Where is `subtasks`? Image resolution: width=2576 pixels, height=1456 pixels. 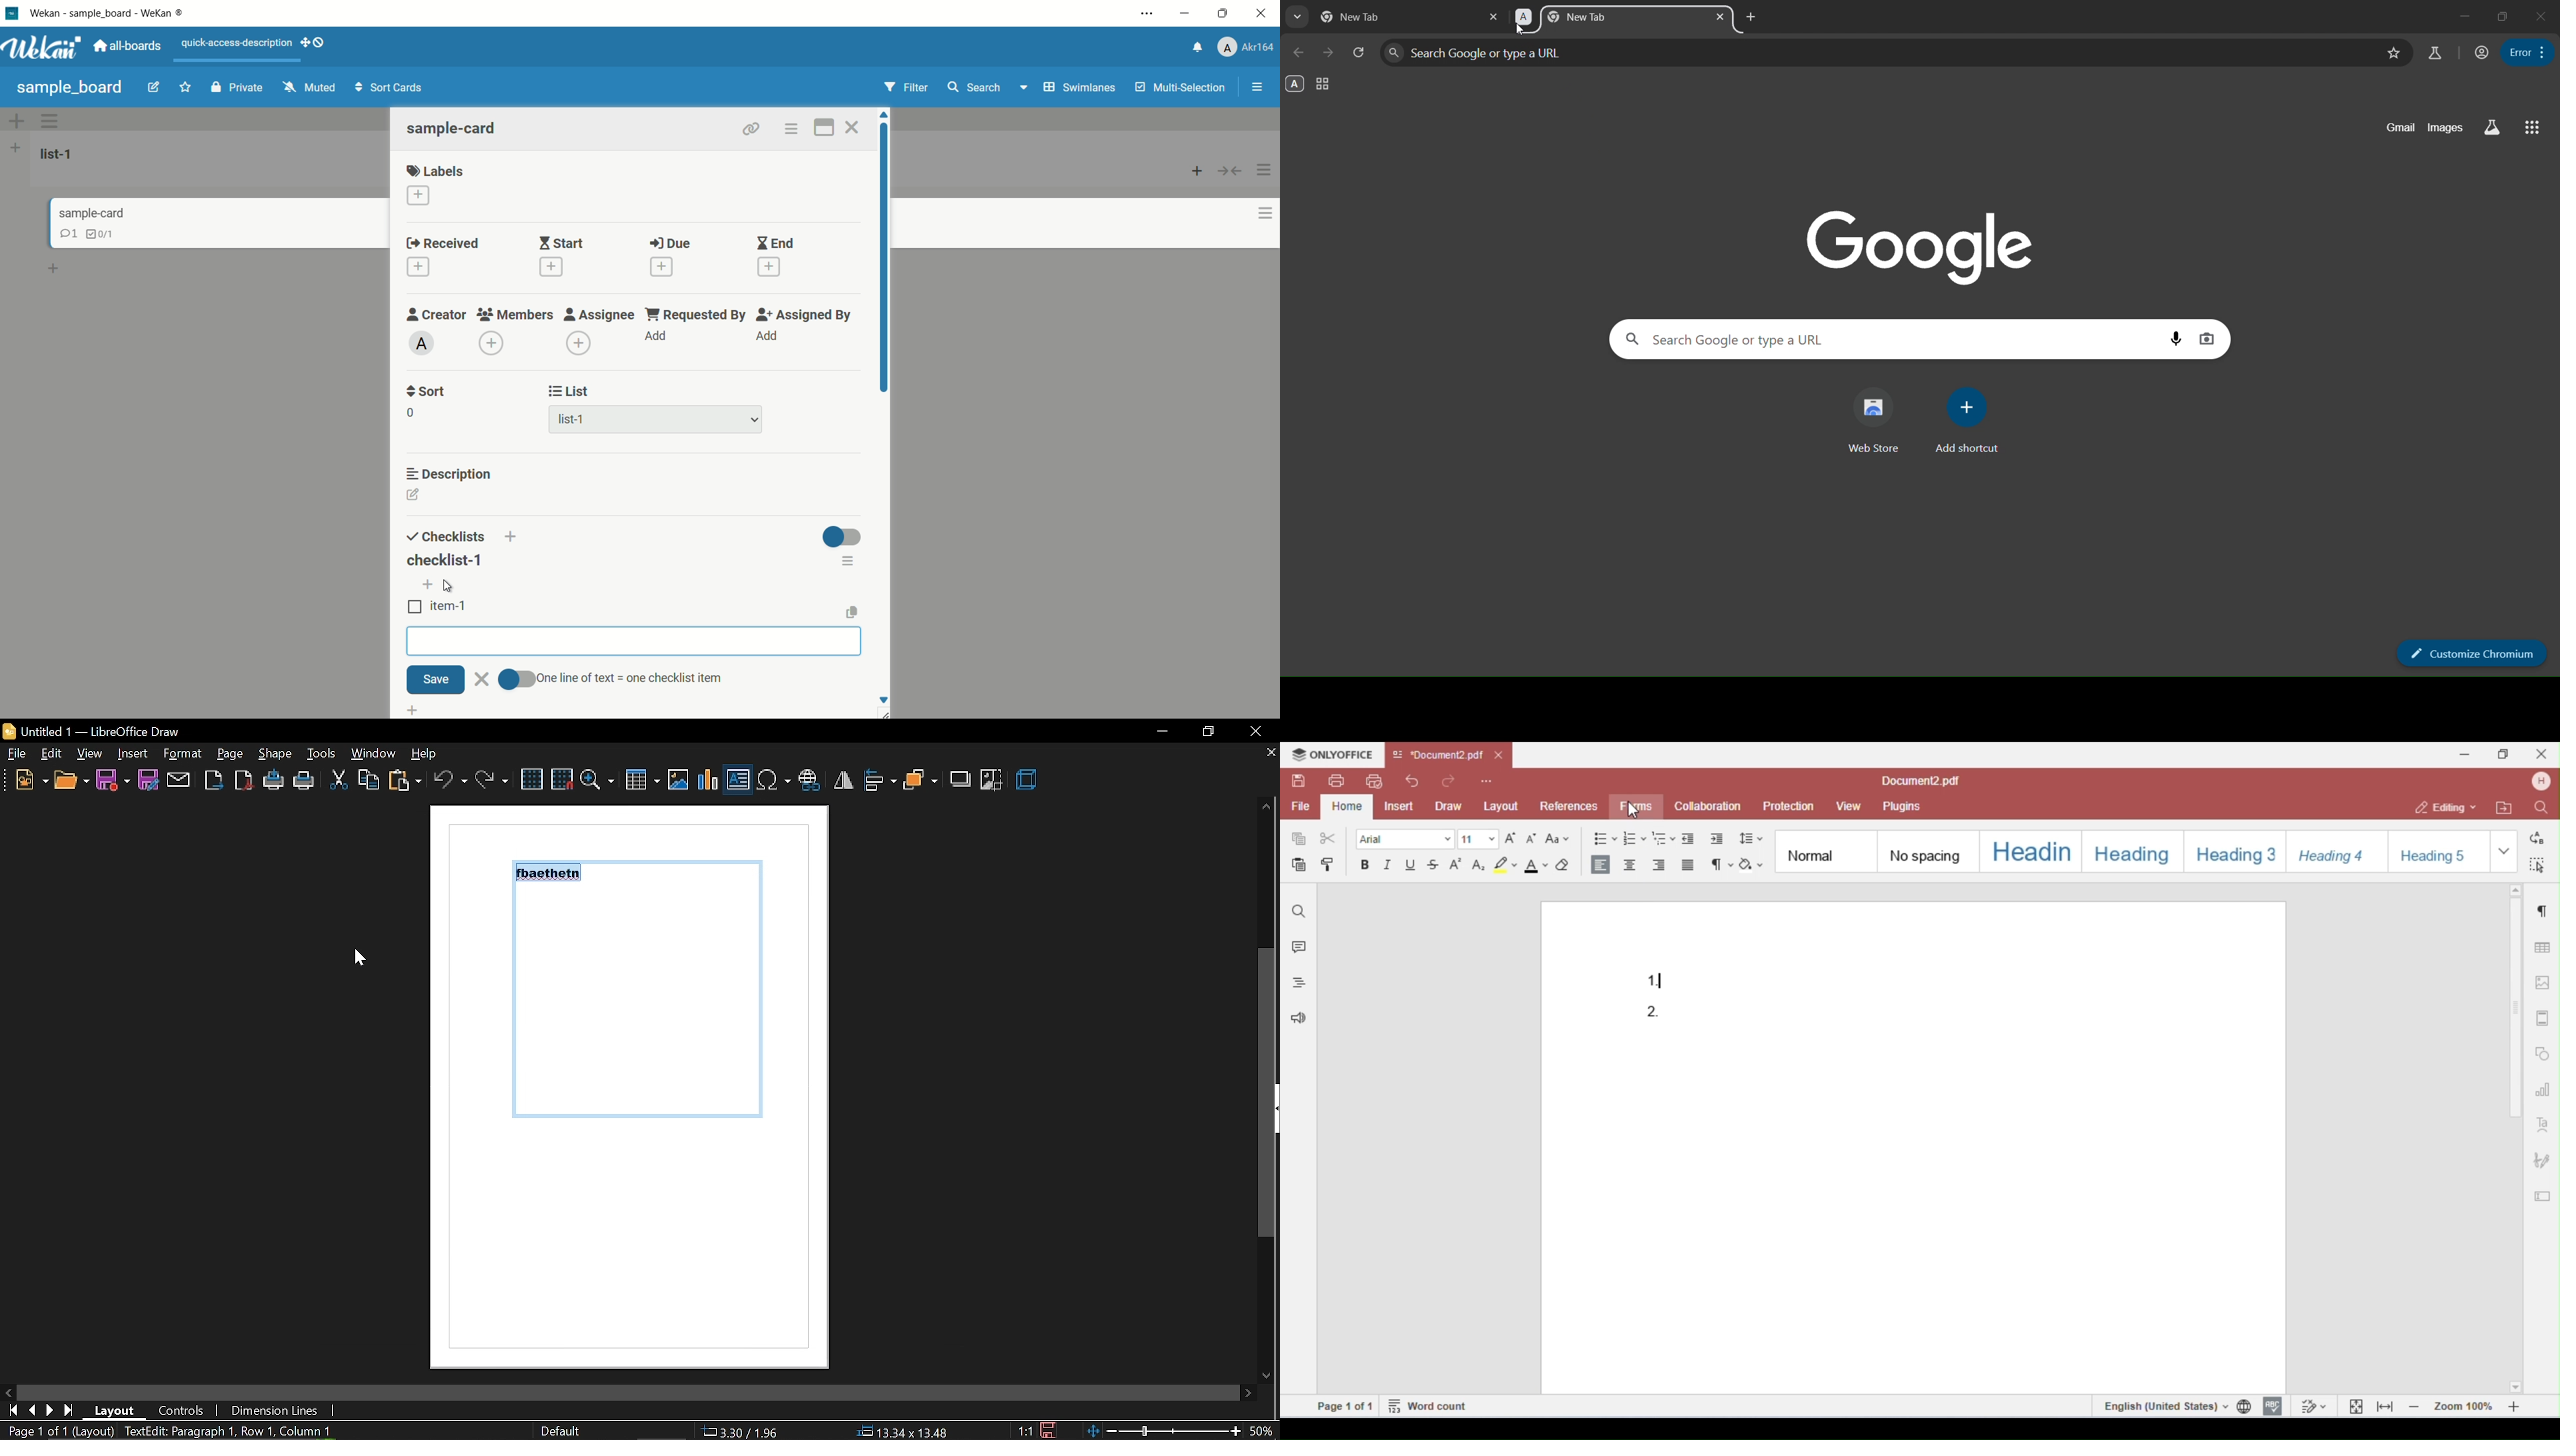 subtasks is located at coordinates (455, 711).